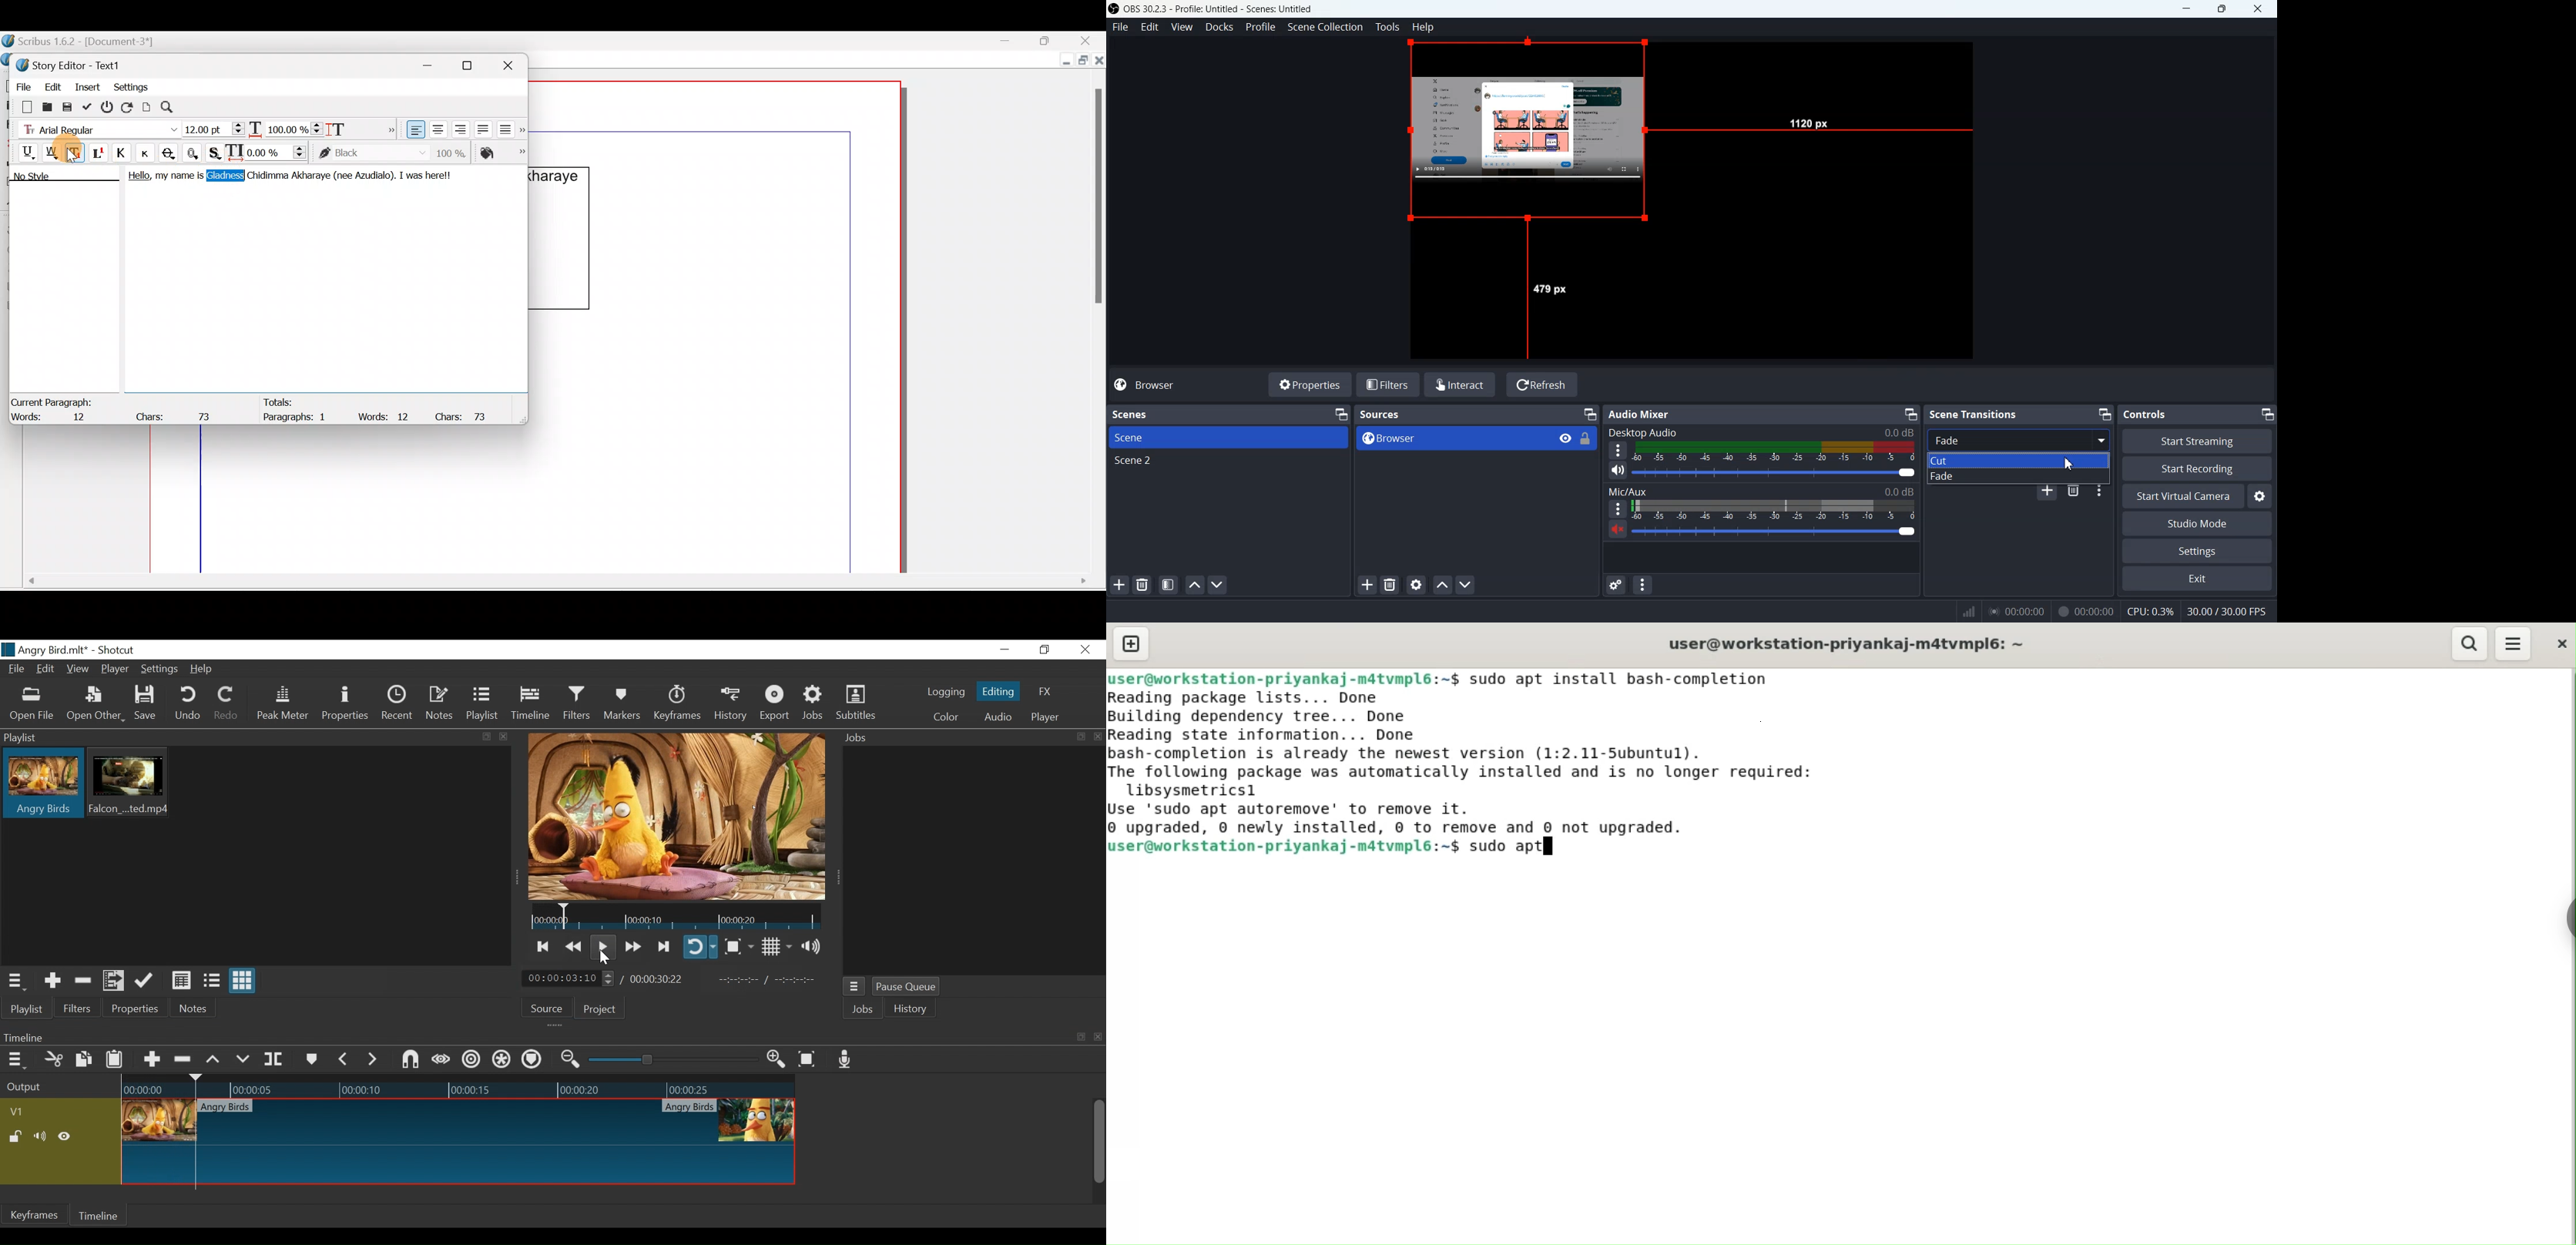 The width and height of the screenshot is (2576, 1260). I want to click on Remove cut, so click(84, 980).